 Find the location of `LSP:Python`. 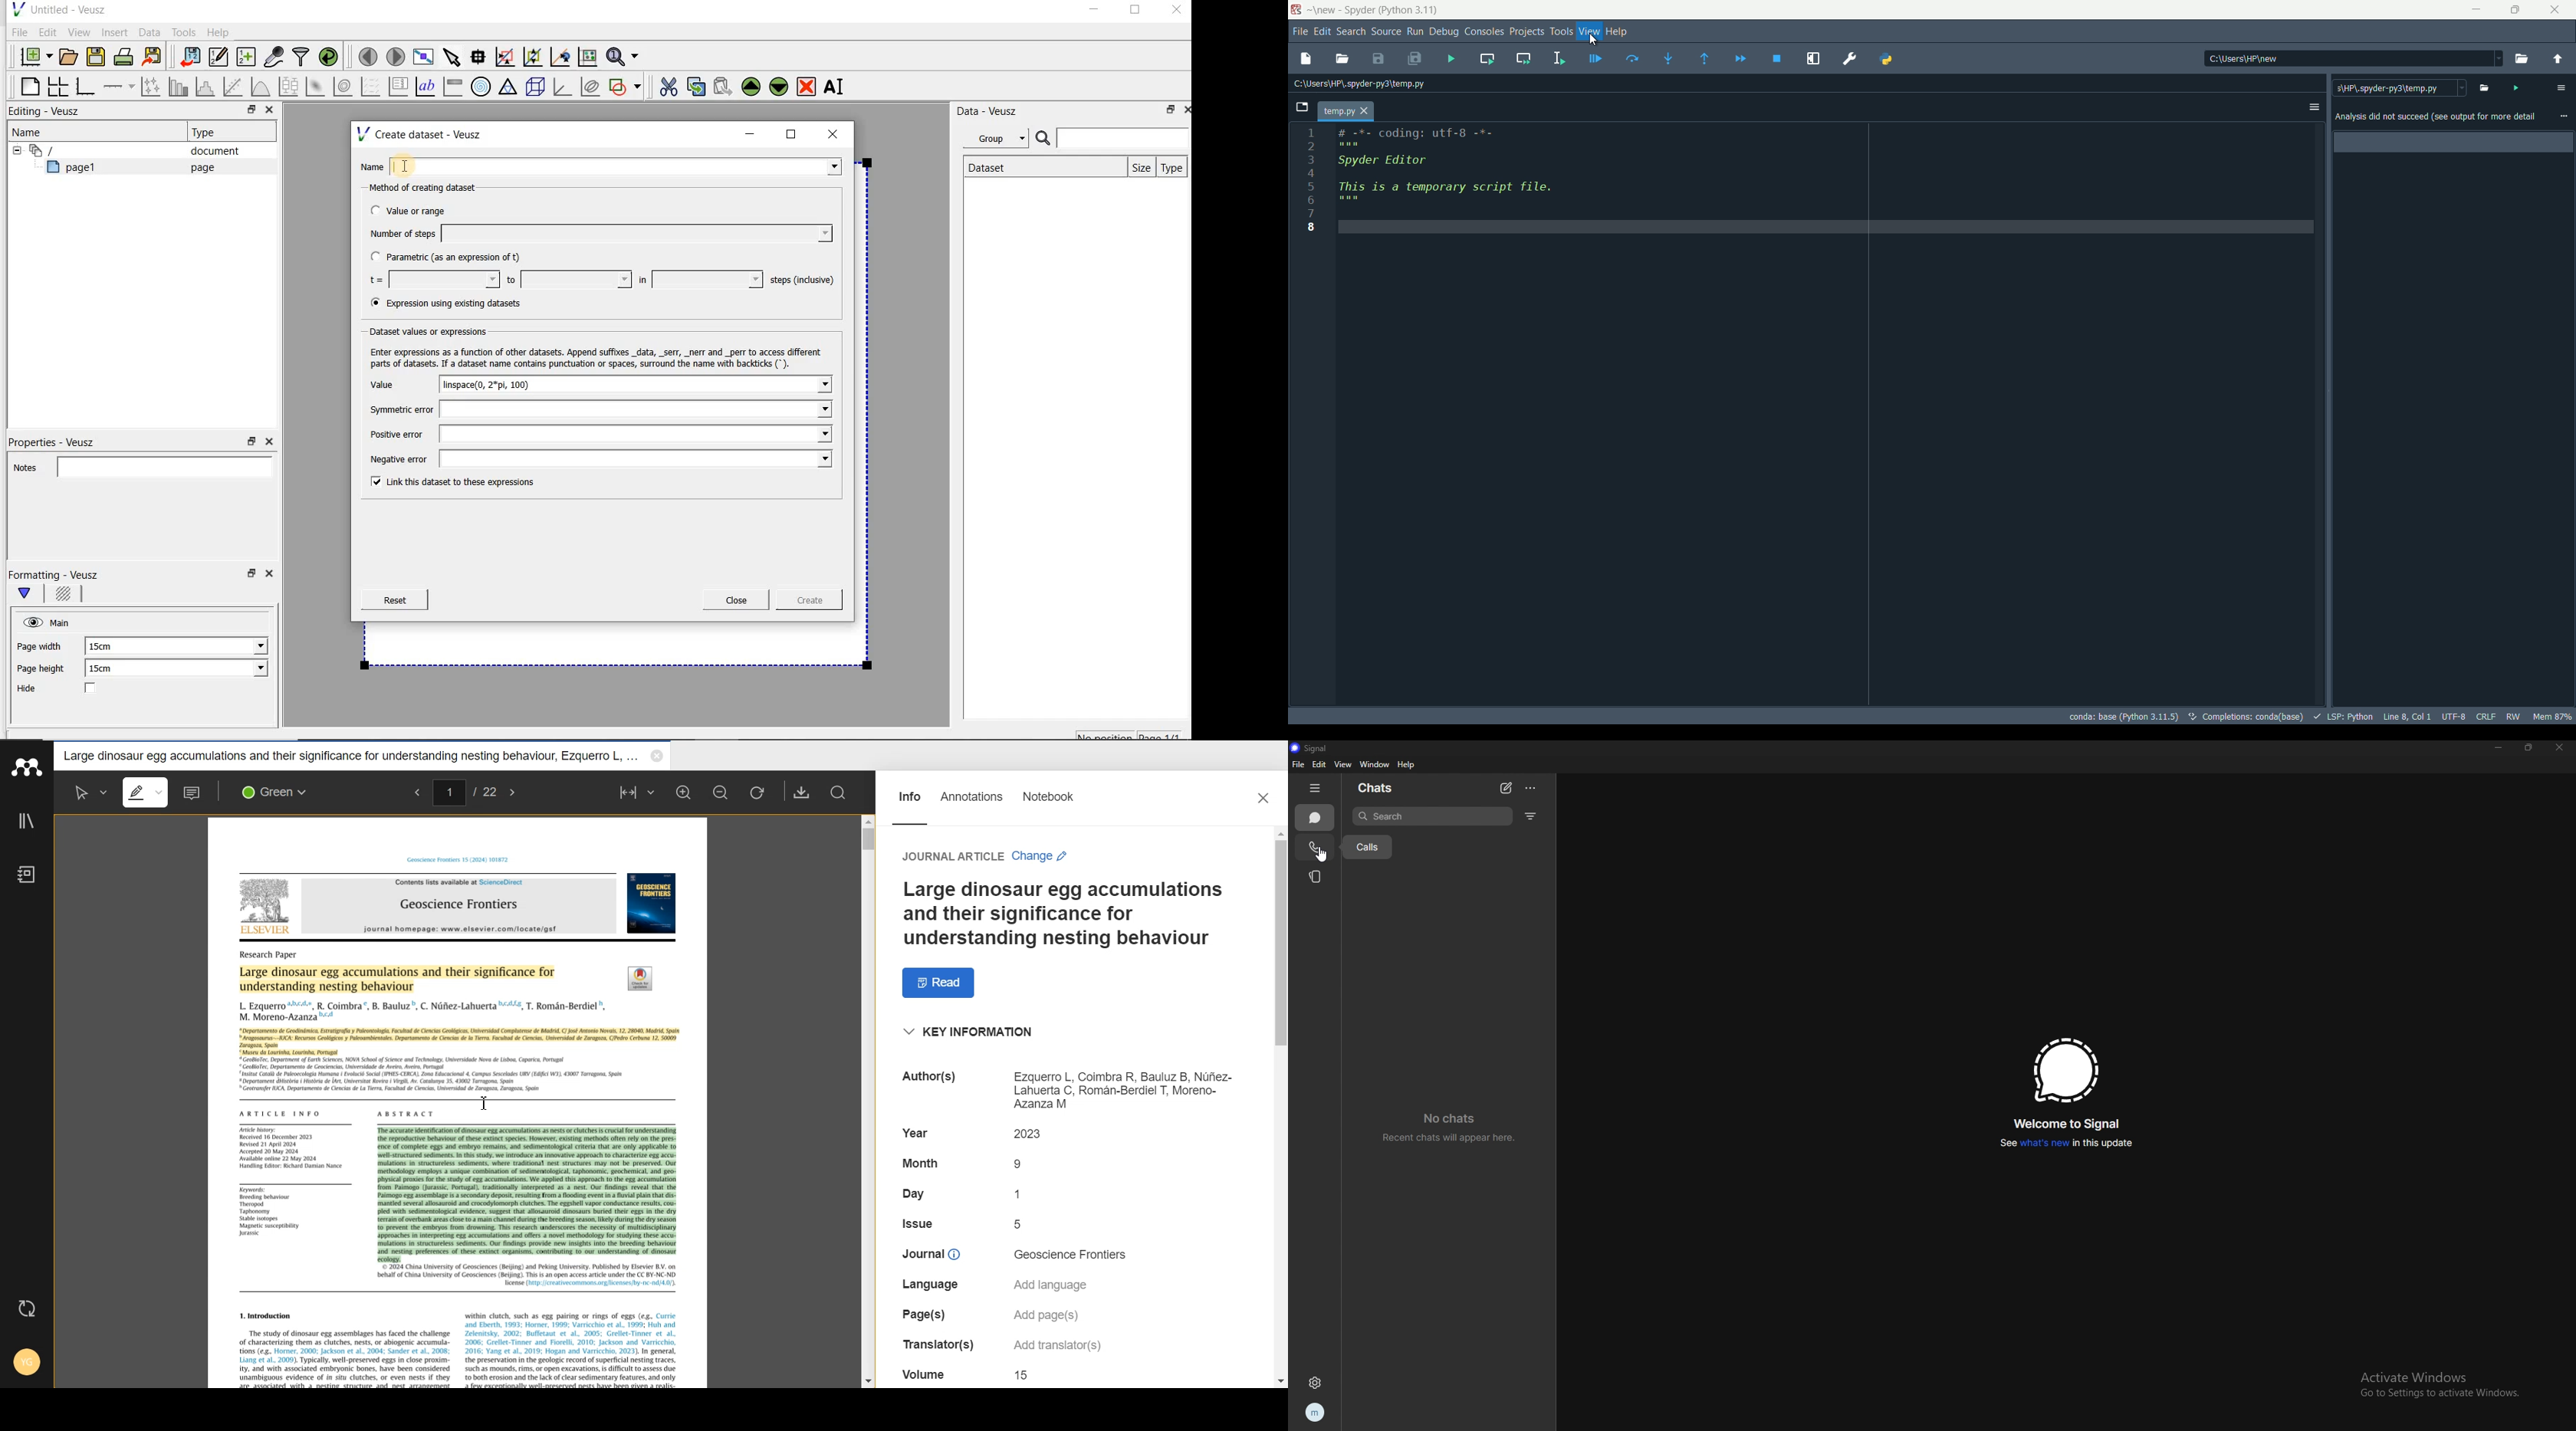

LSP:Python is located at coordinates (2343, 716).